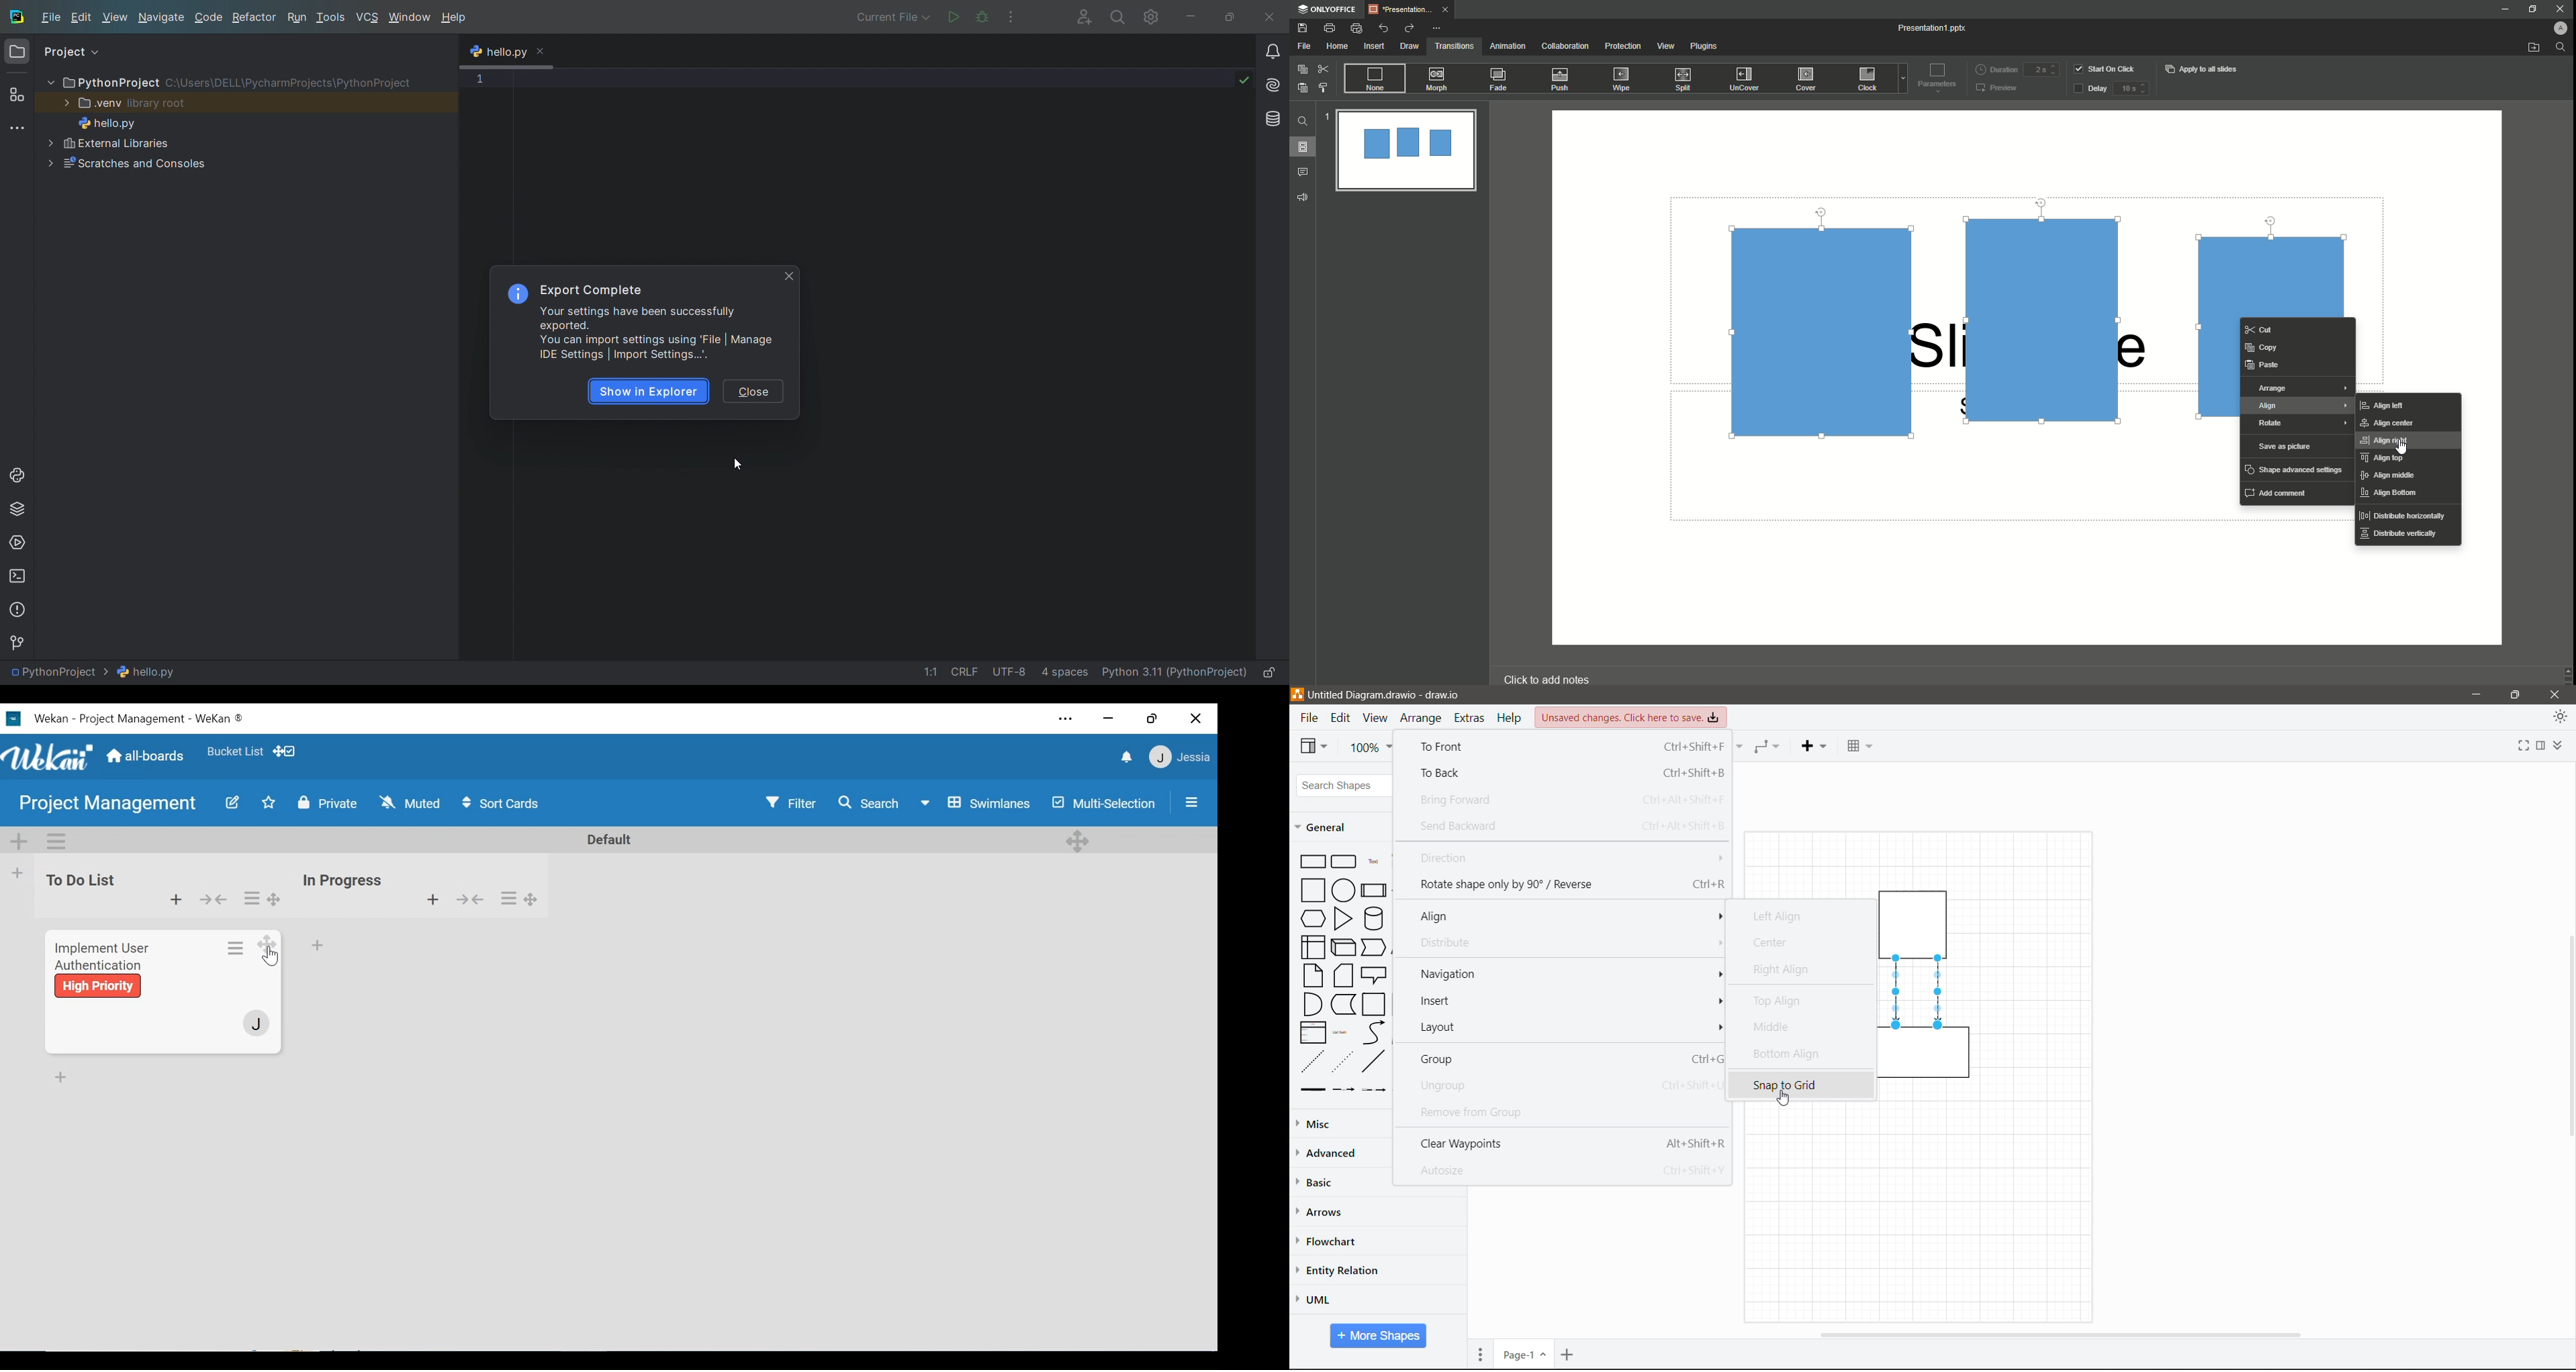  What do you see at coordinates (1632, 717) in the screenshot?
I see `Unsaved Changes. Click here to save` at bounding box center [1632, 717].